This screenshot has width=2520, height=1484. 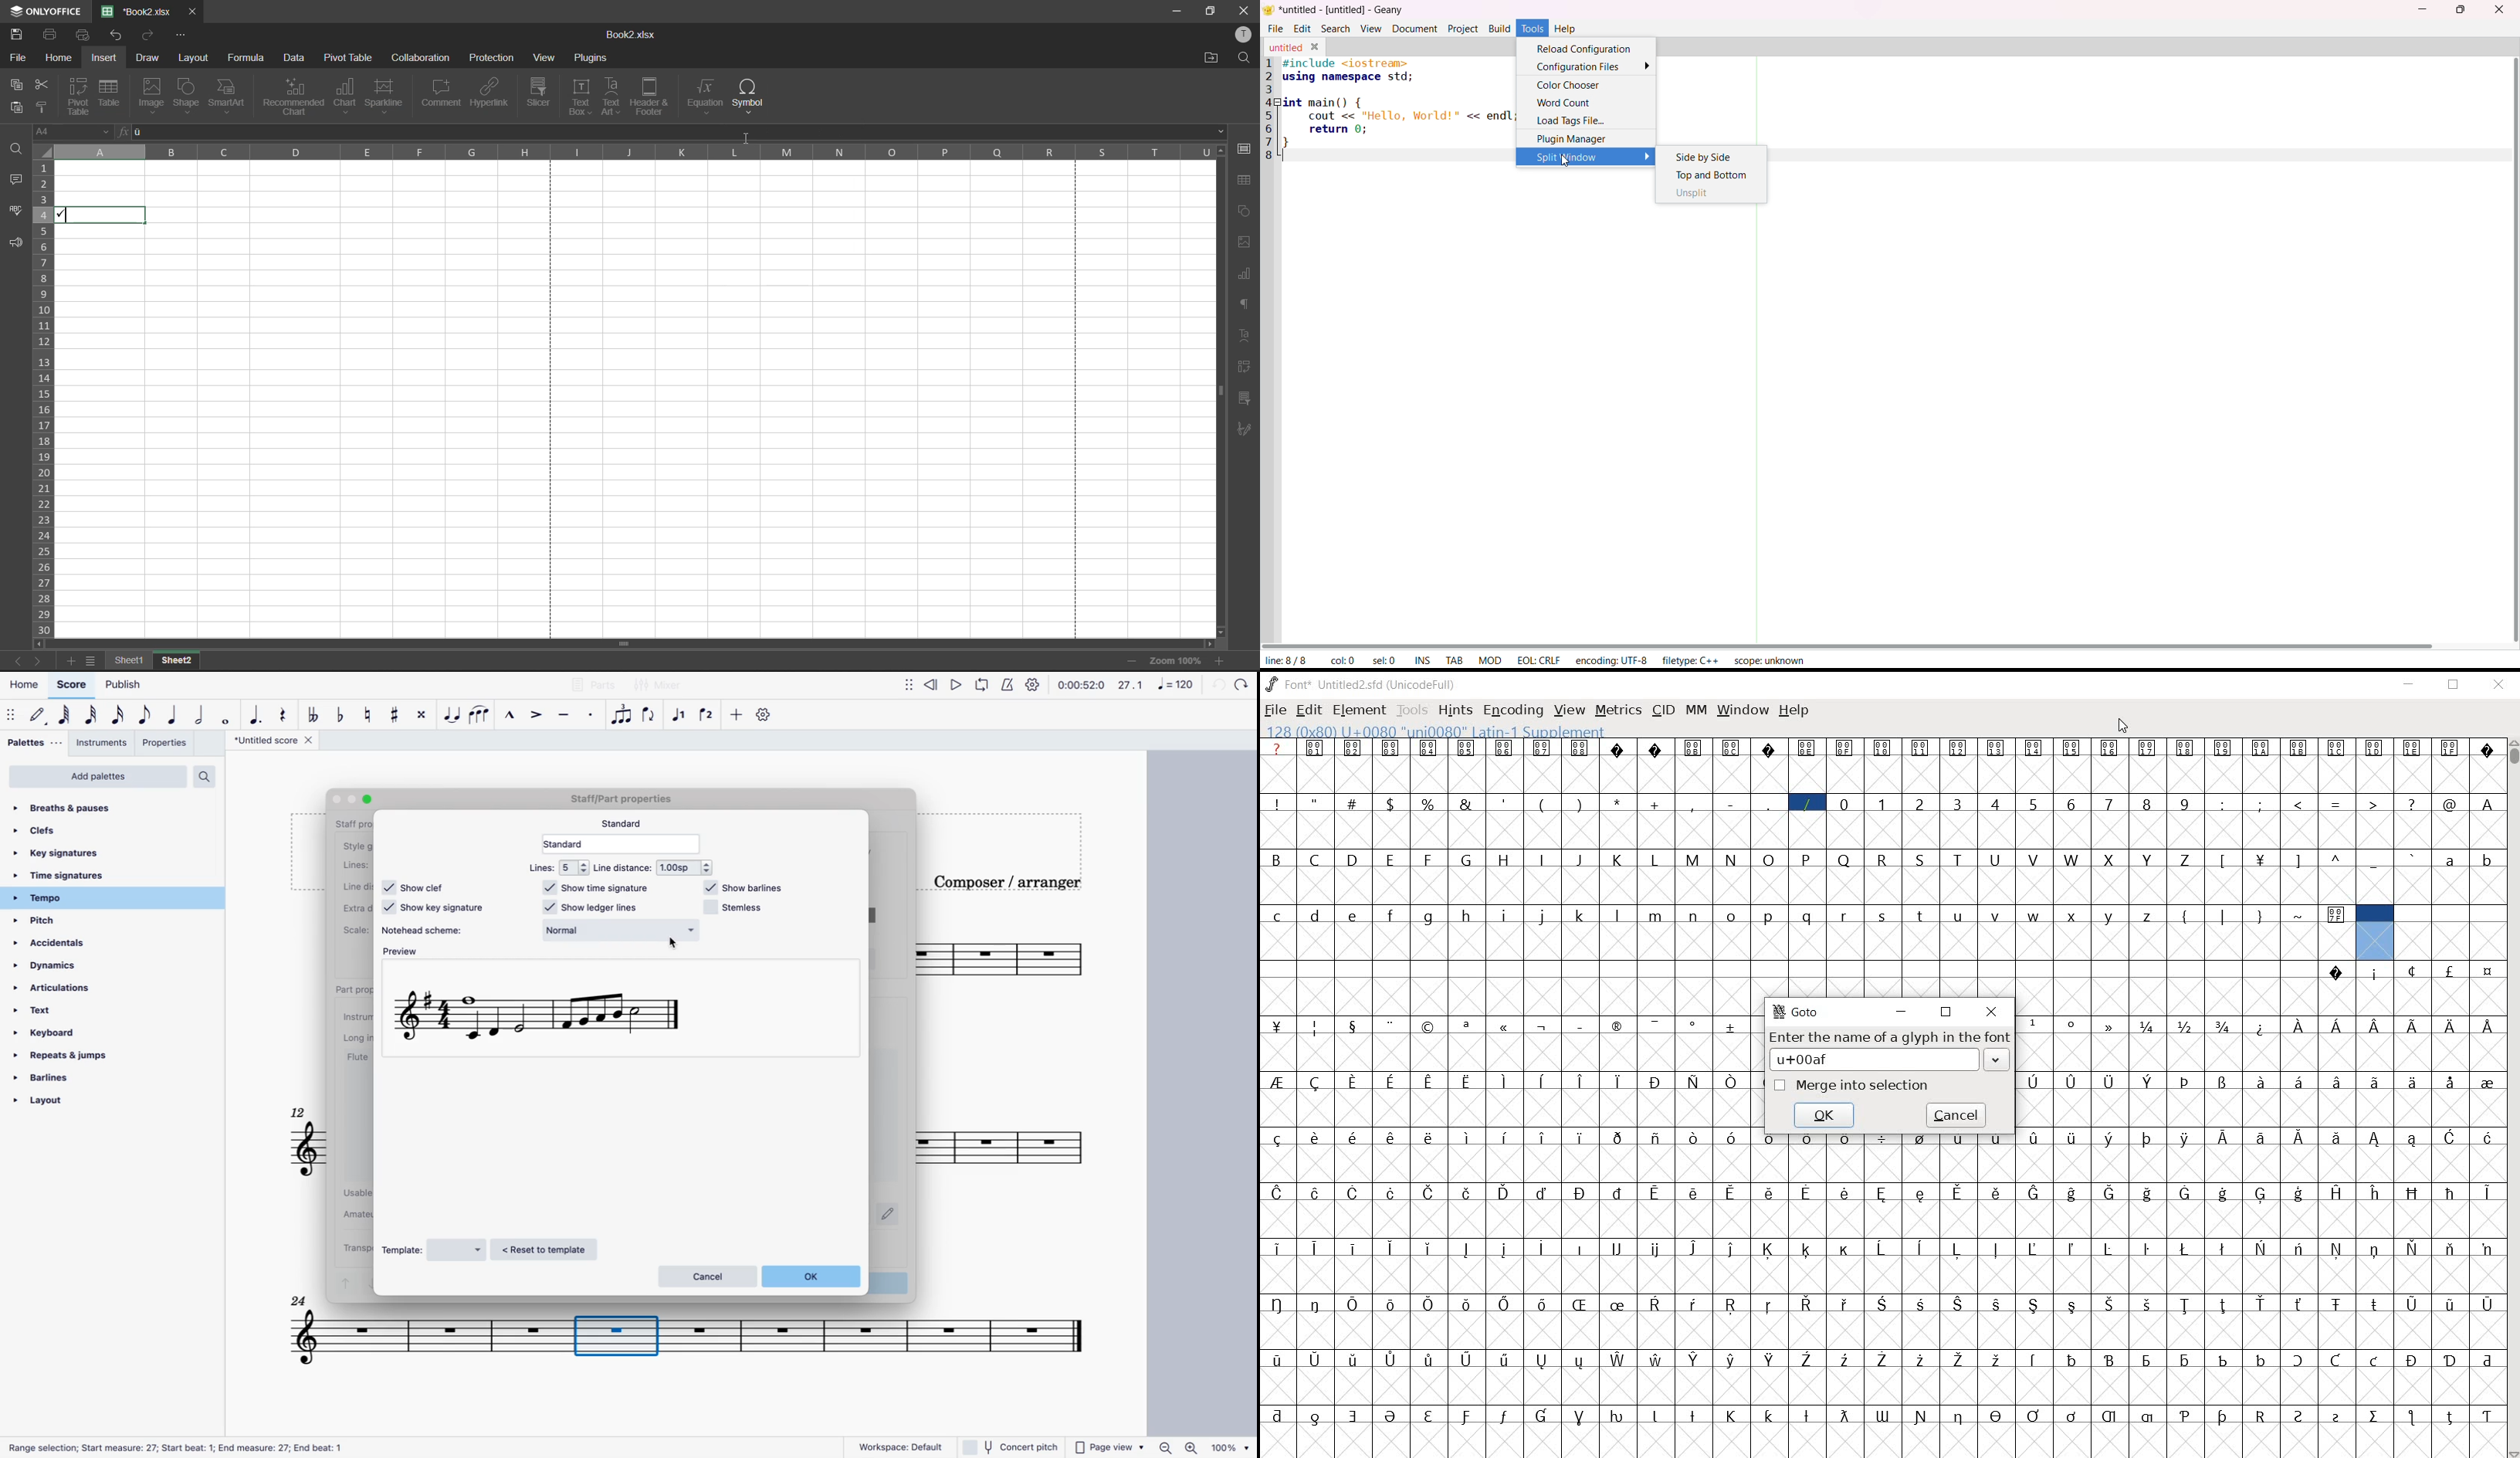 I want to click on Symbol, so click(x=2034, y=1083).